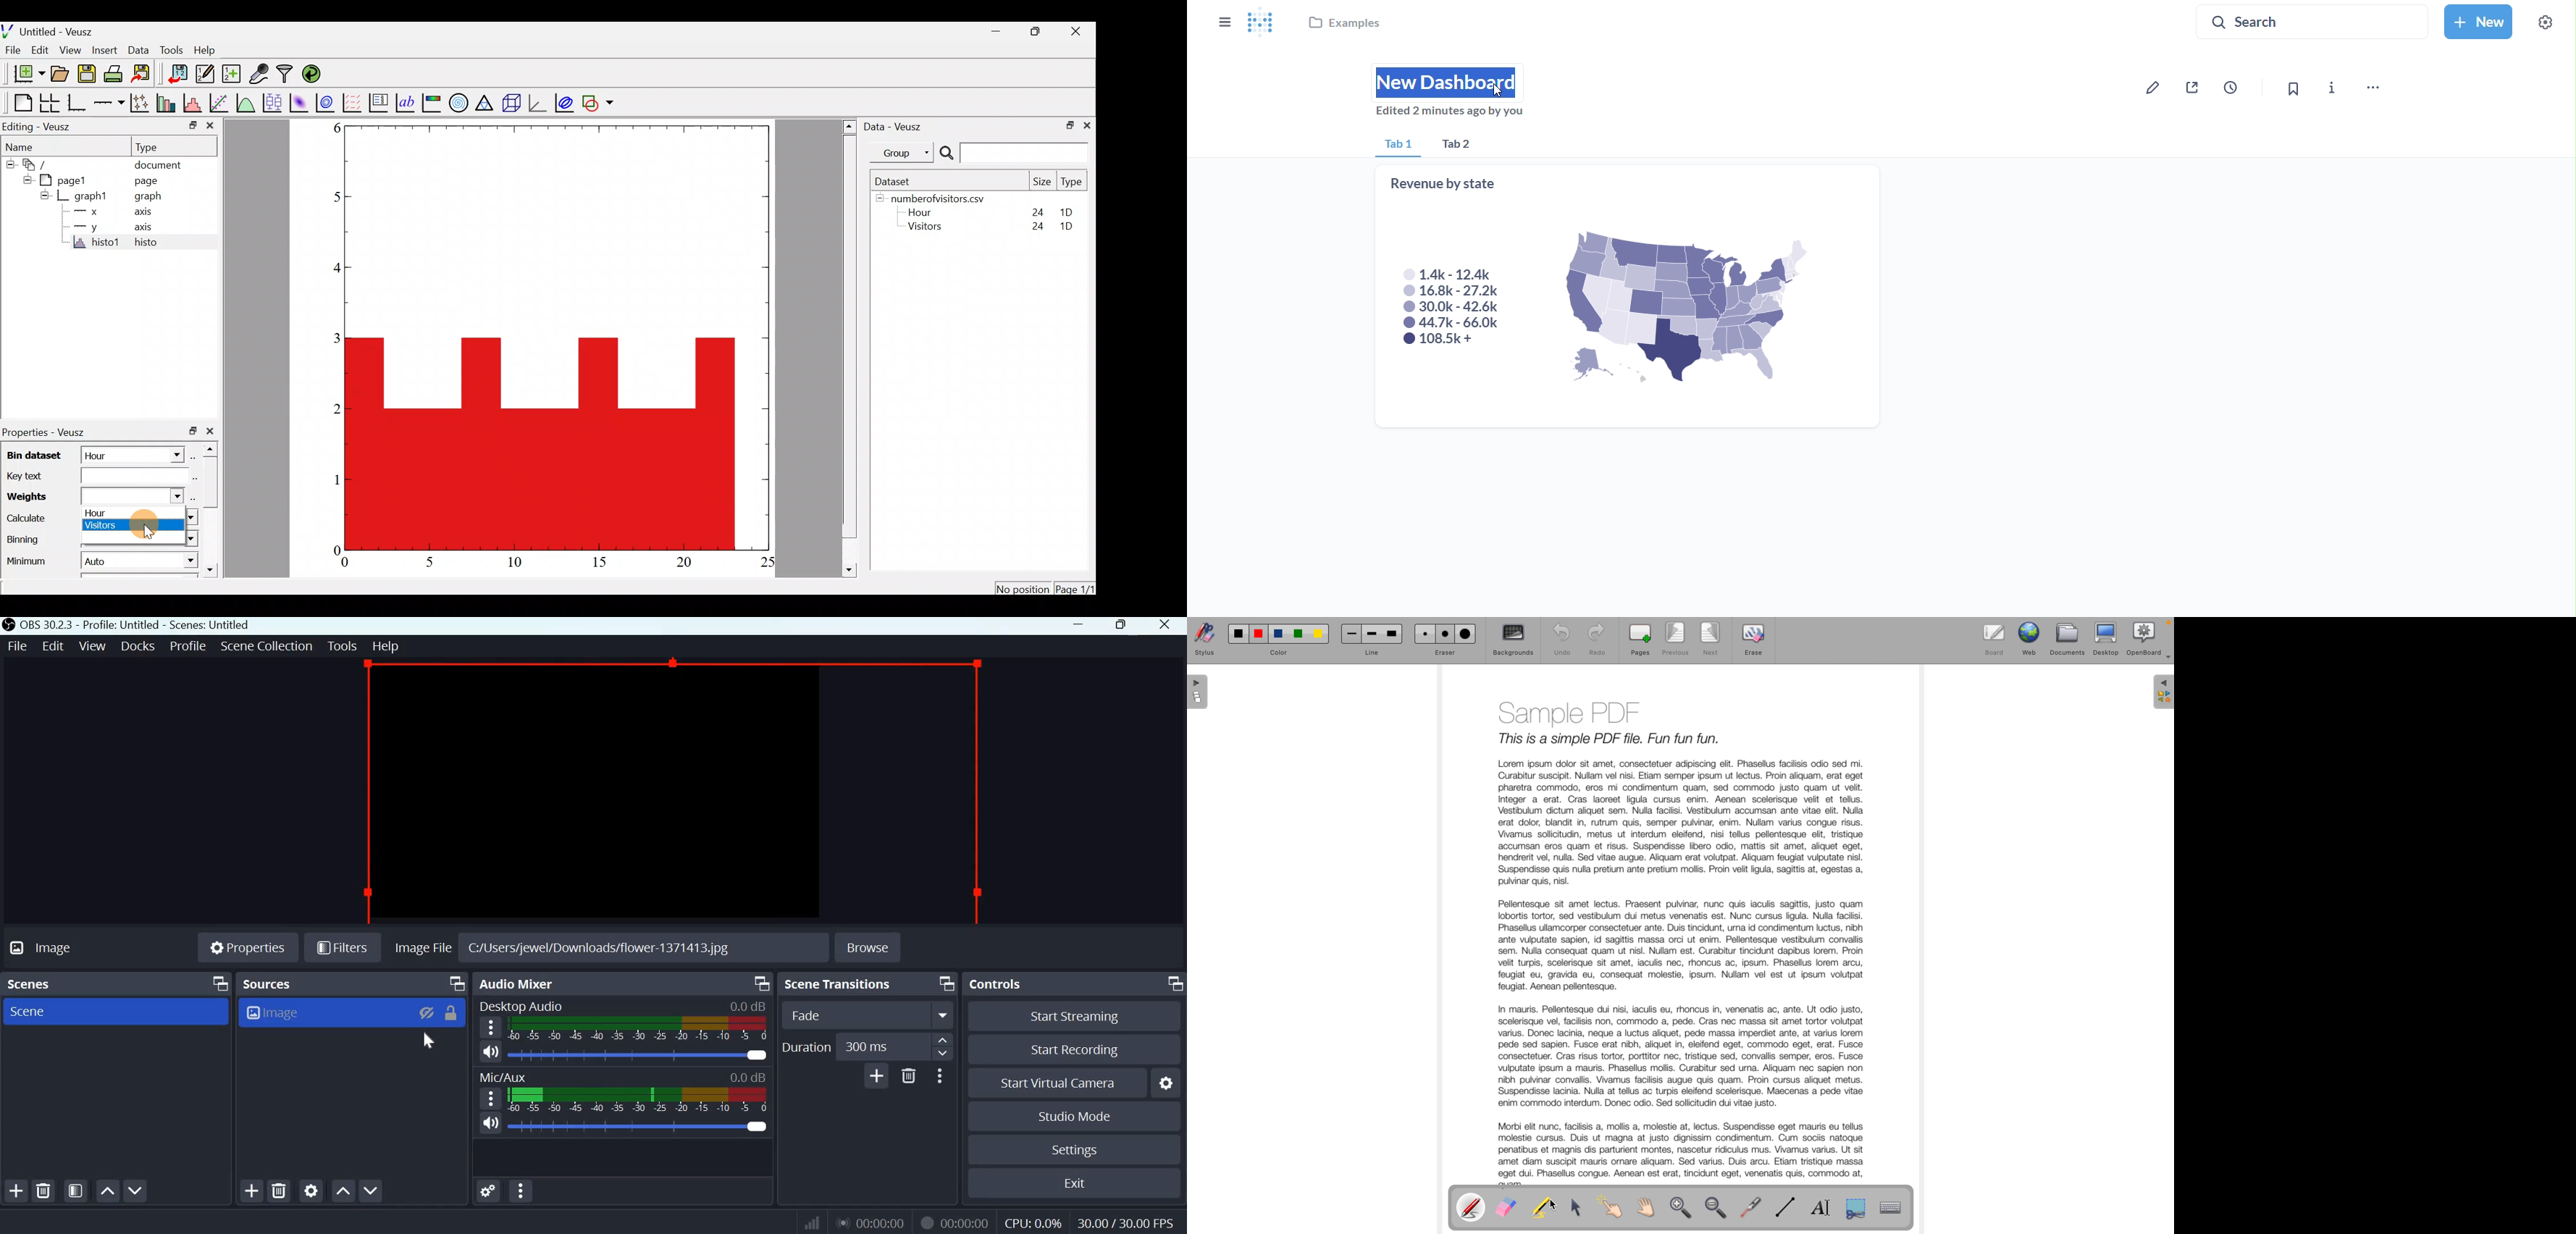 Image resolution: width=2576 pixels, height=1260 pixels. Describe the element at coordinates (1076, 1116) in the screenshot. I see `Studio mode` at that location.